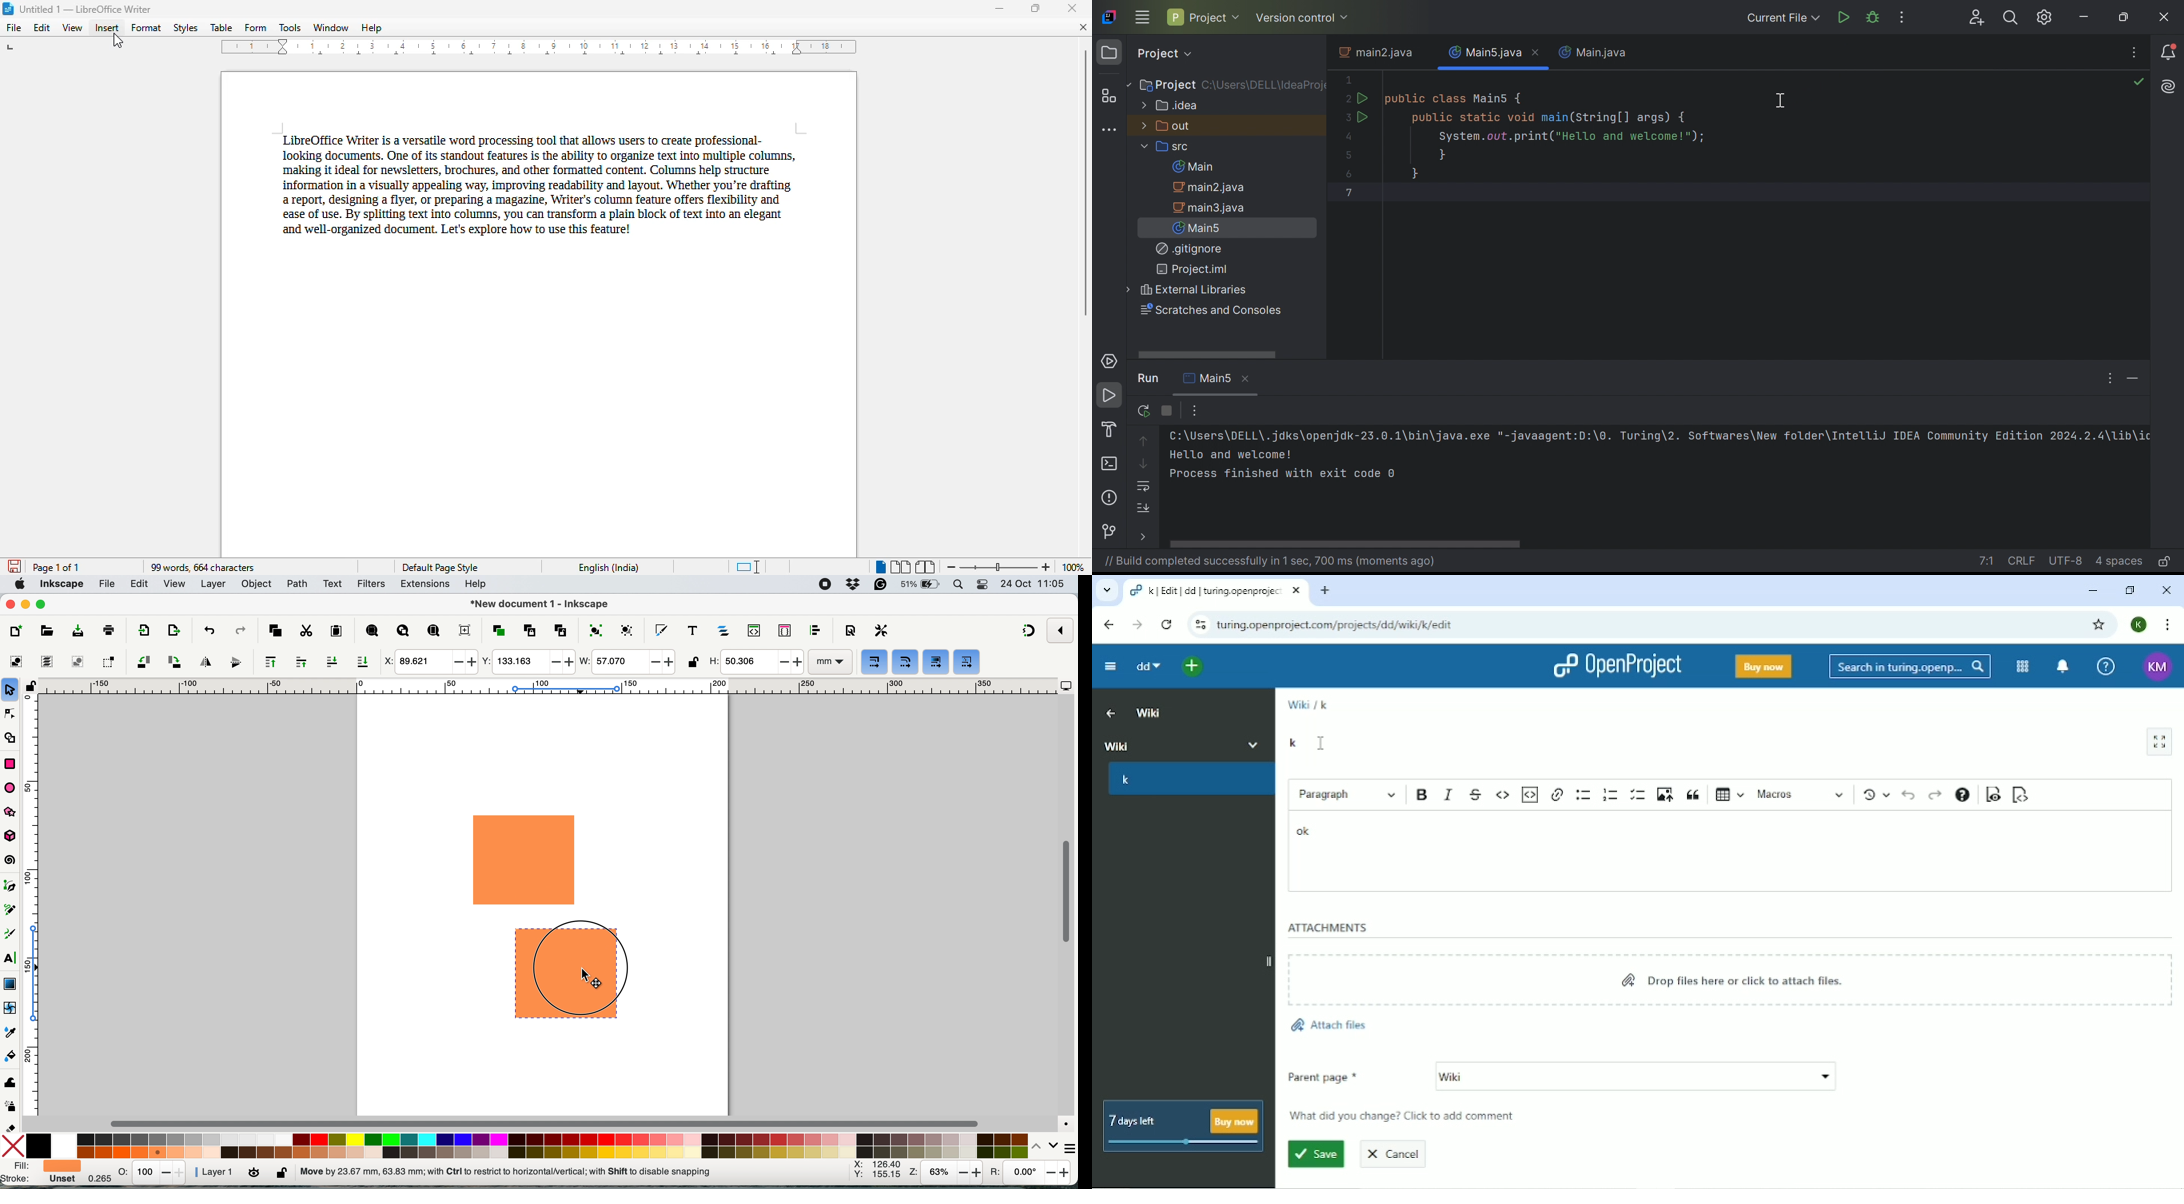  What do you see at coordinates (1374, 52) in the screenshot?
I see `main2.java` at bounding box center [1374, 52].